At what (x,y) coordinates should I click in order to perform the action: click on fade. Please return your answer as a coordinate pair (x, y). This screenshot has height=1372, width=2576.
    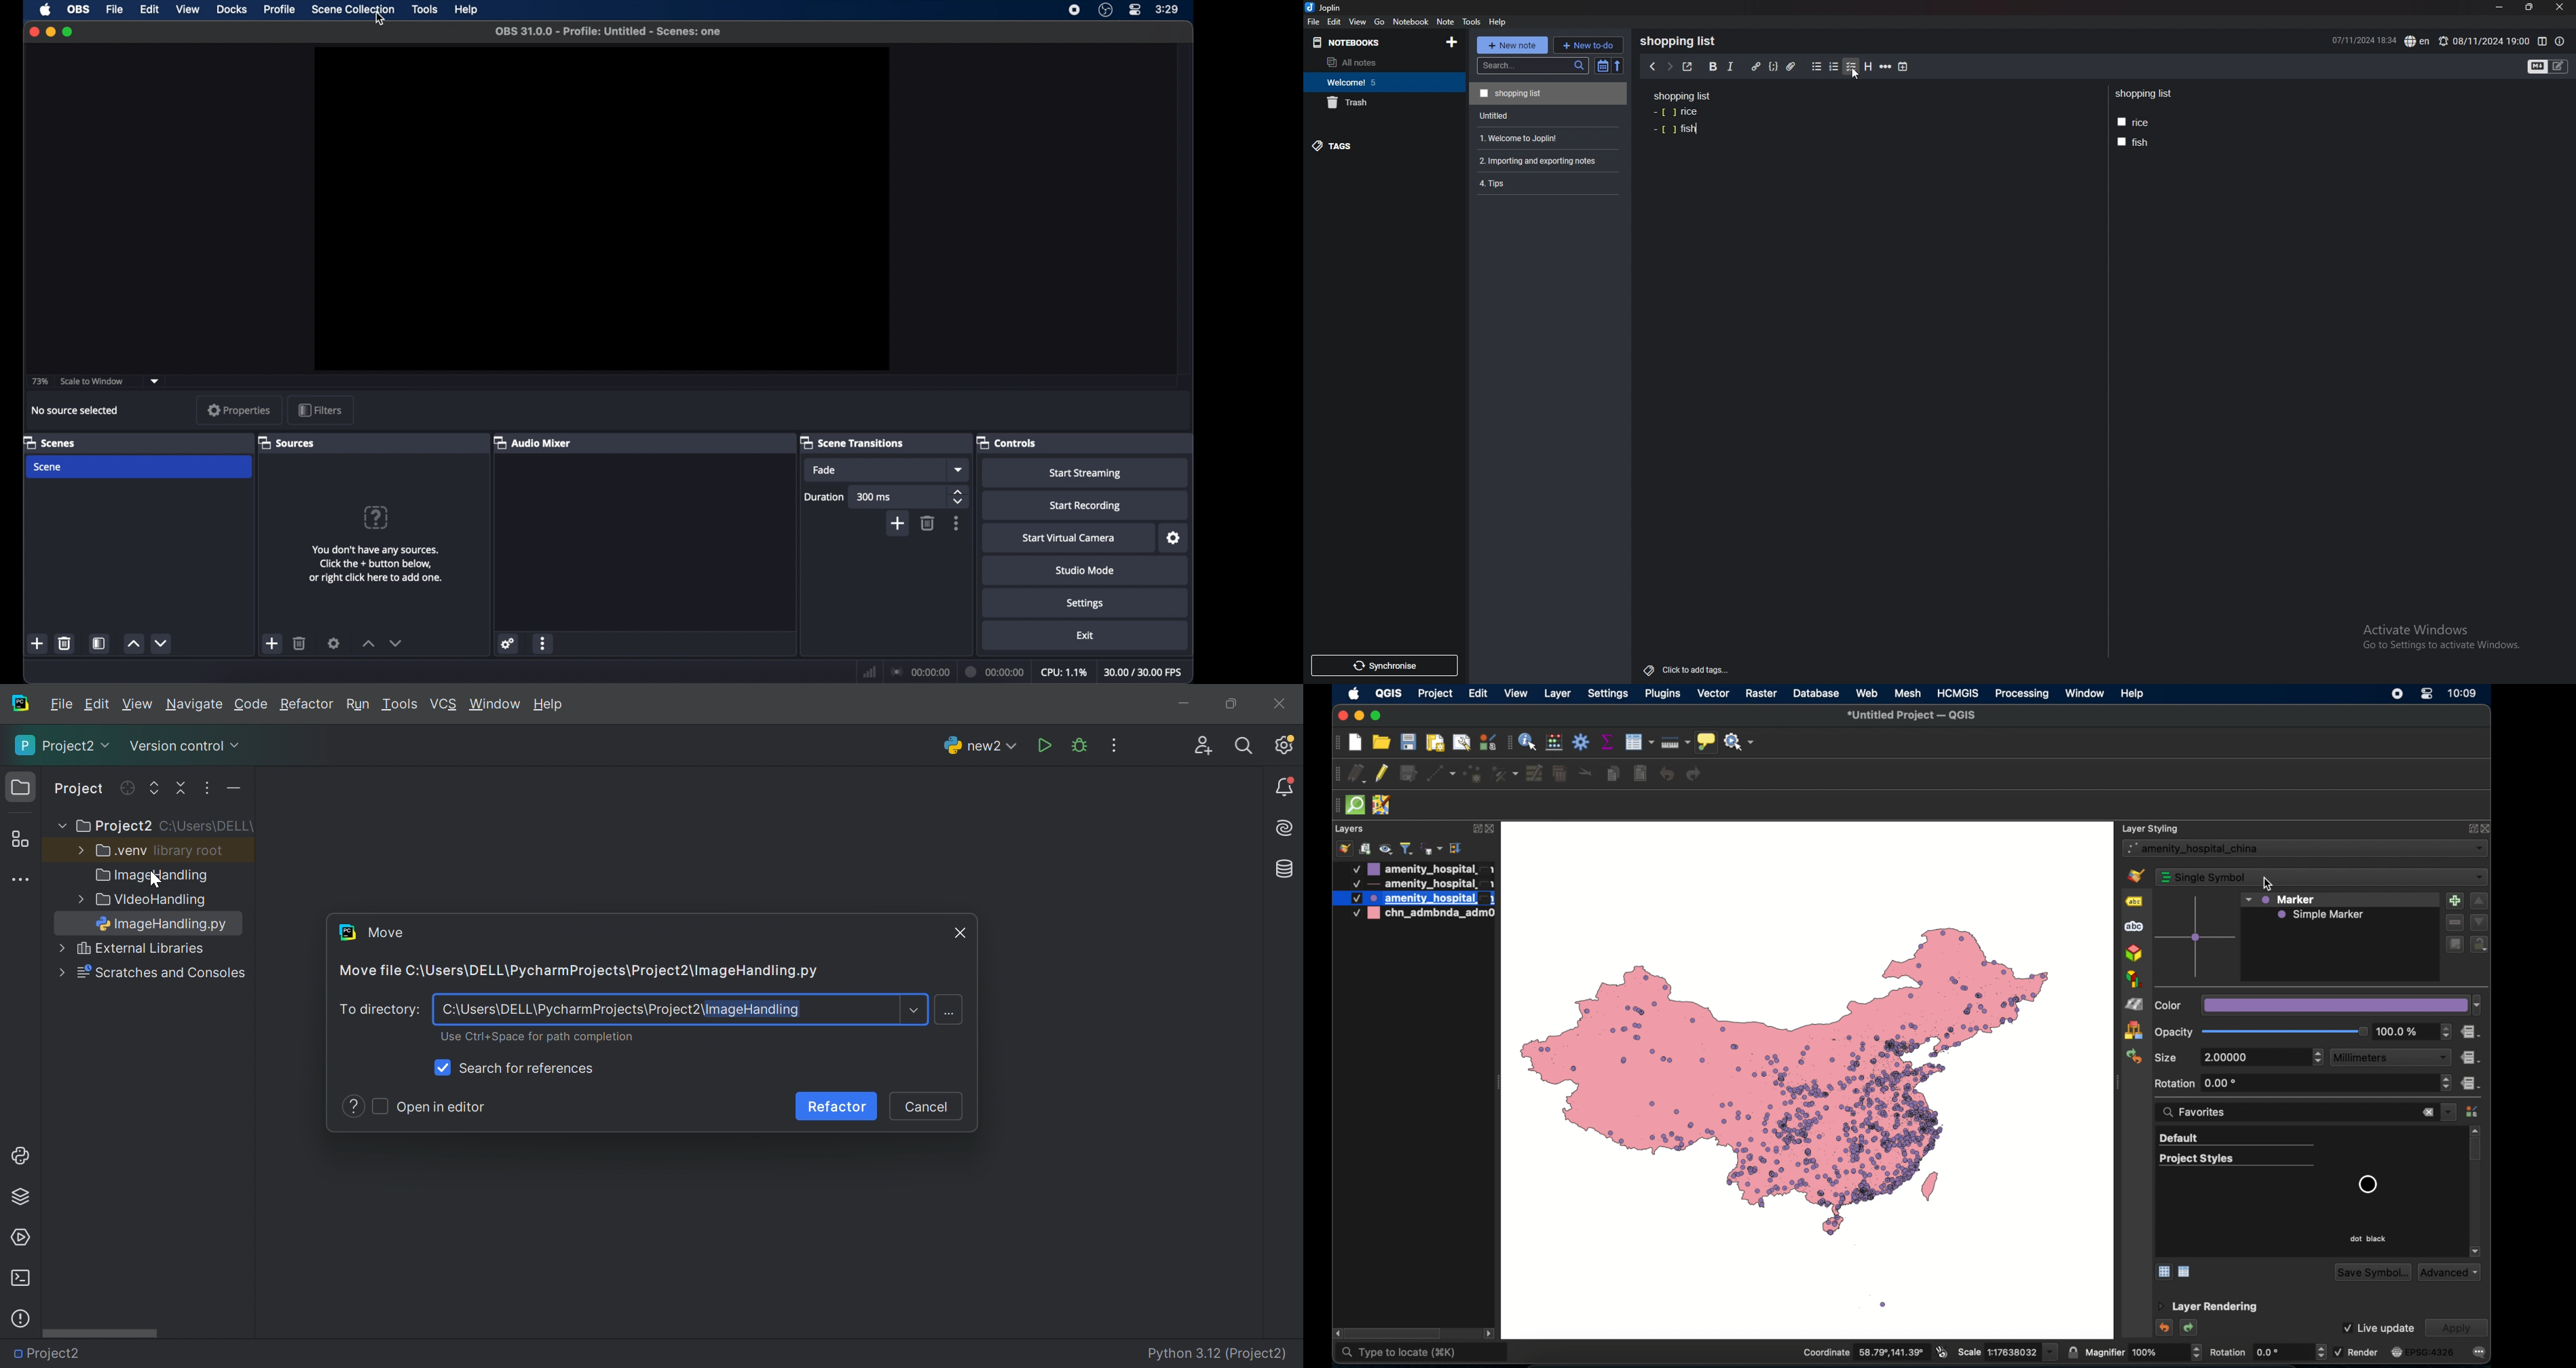
    Looking at the image, I should click on (825, 470).